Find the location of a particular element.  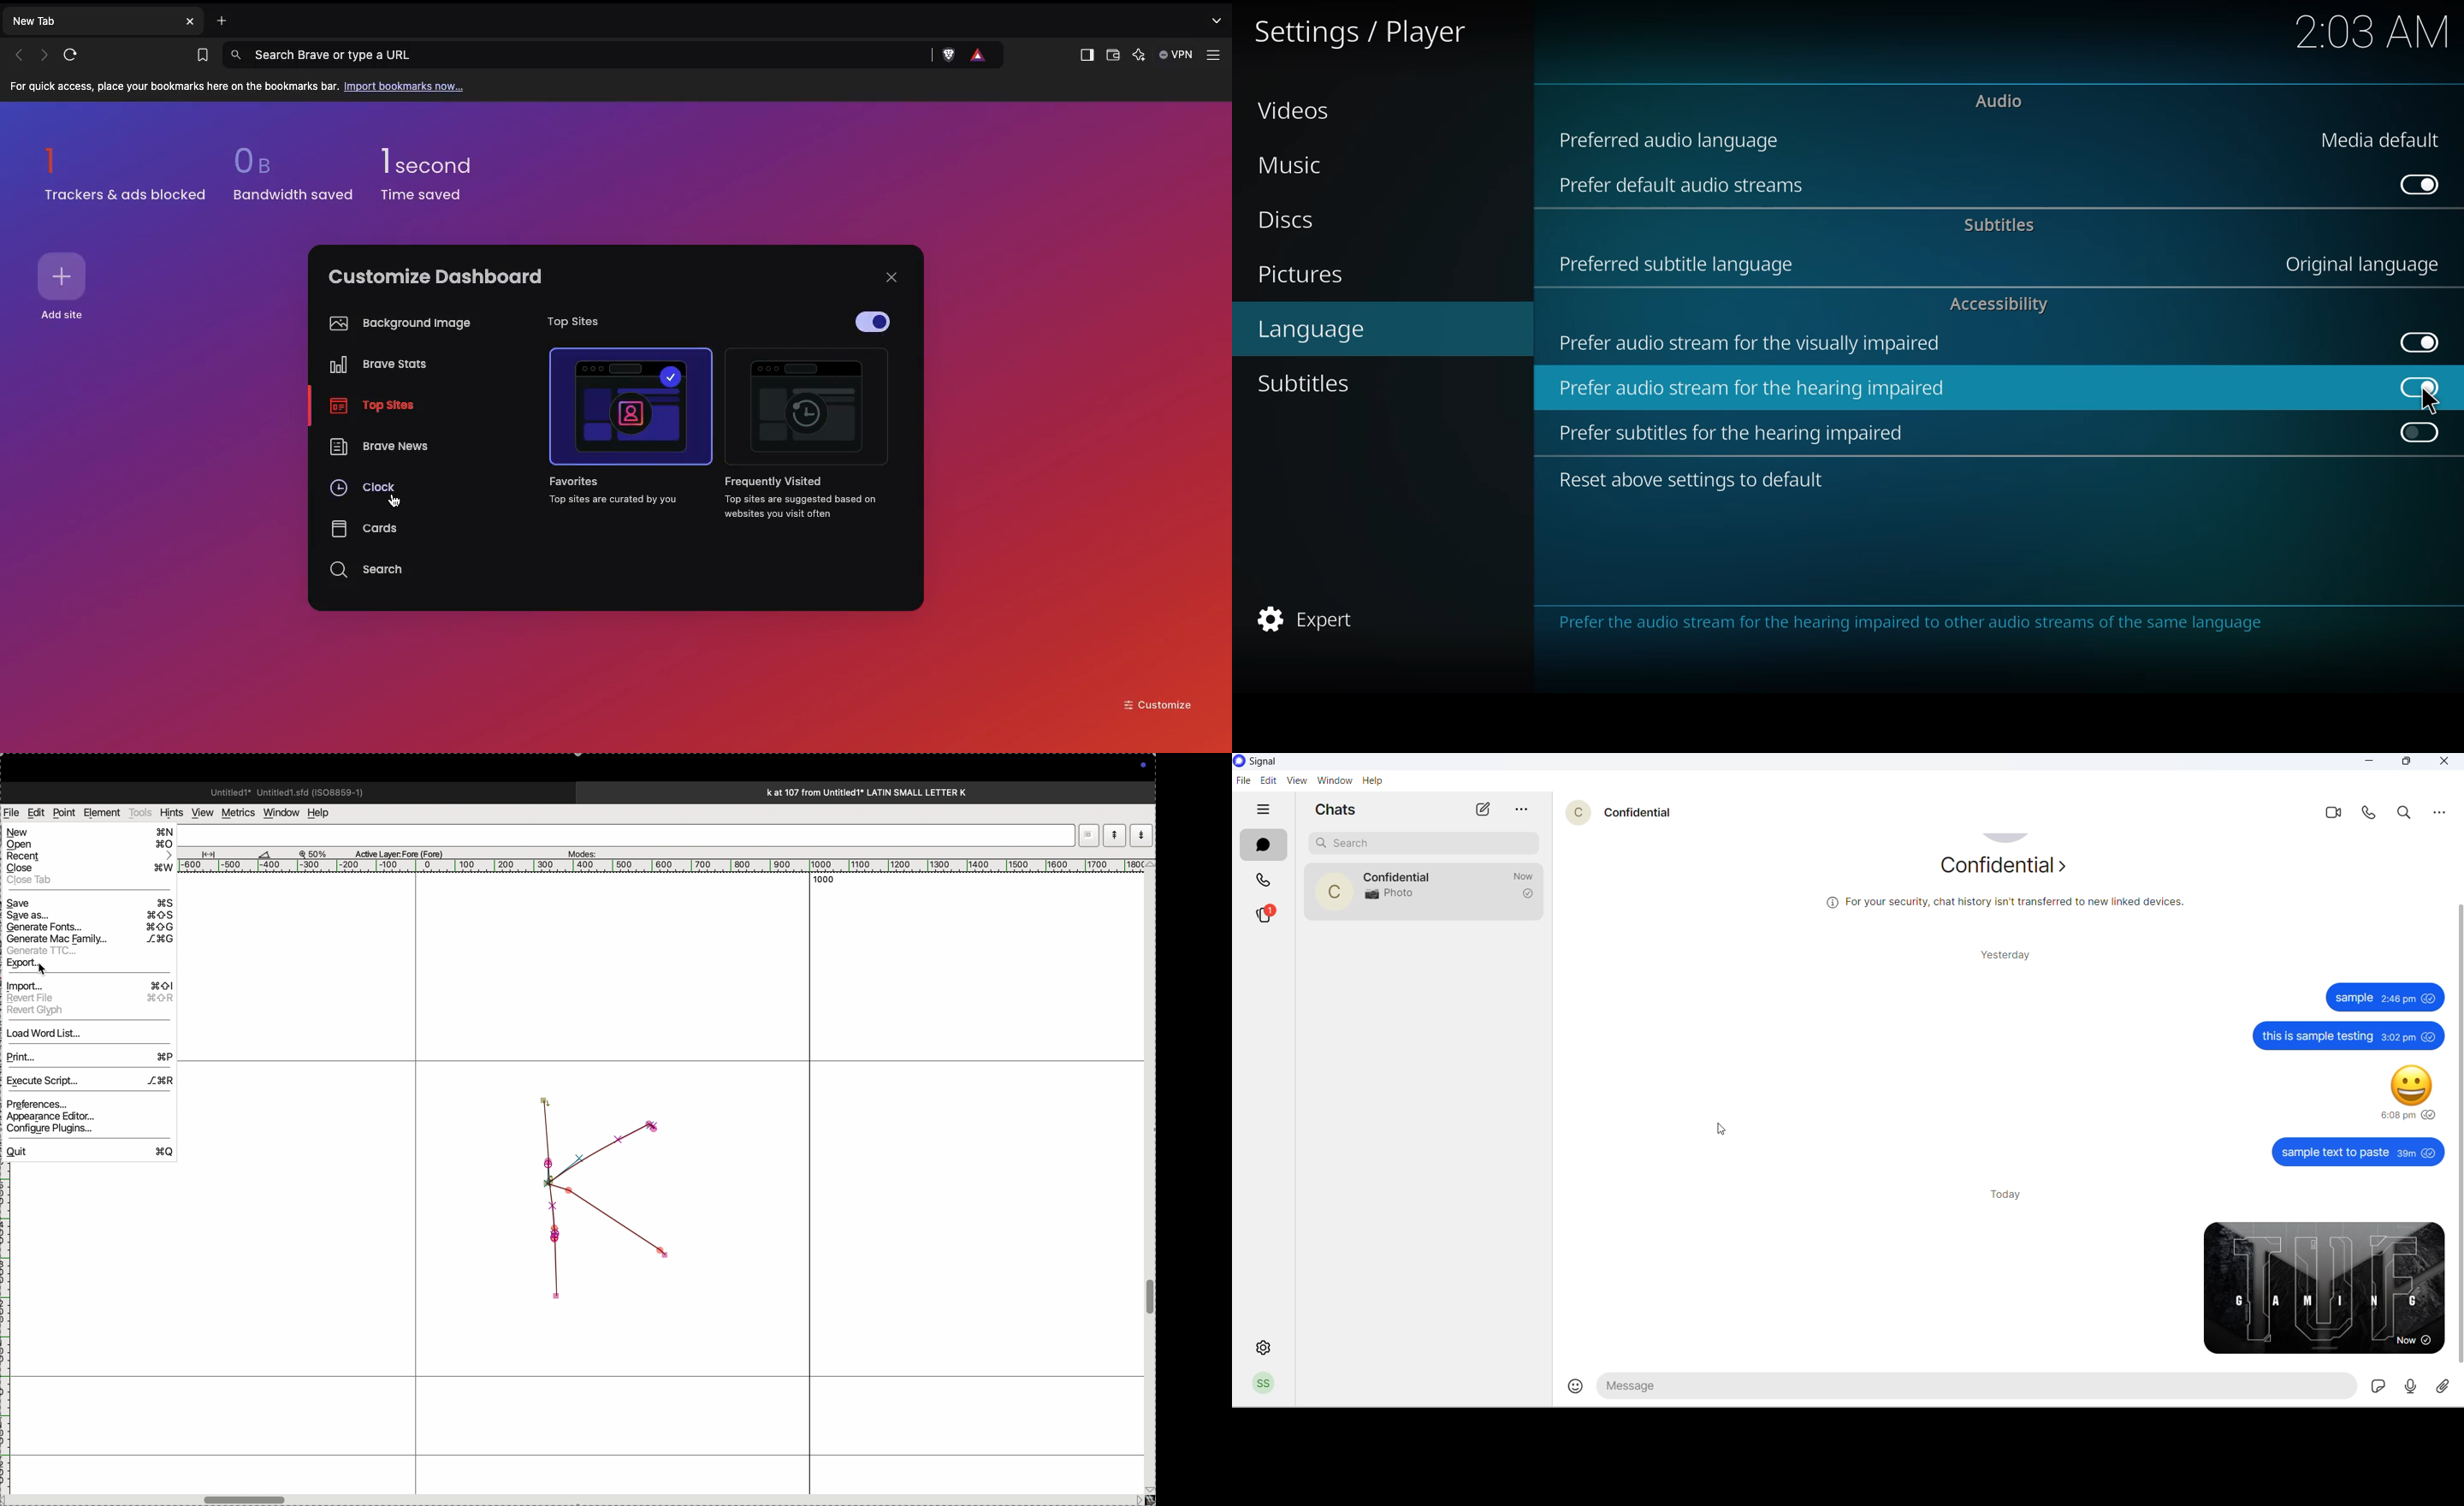

read recipient is located at coordinates (1527, 896).